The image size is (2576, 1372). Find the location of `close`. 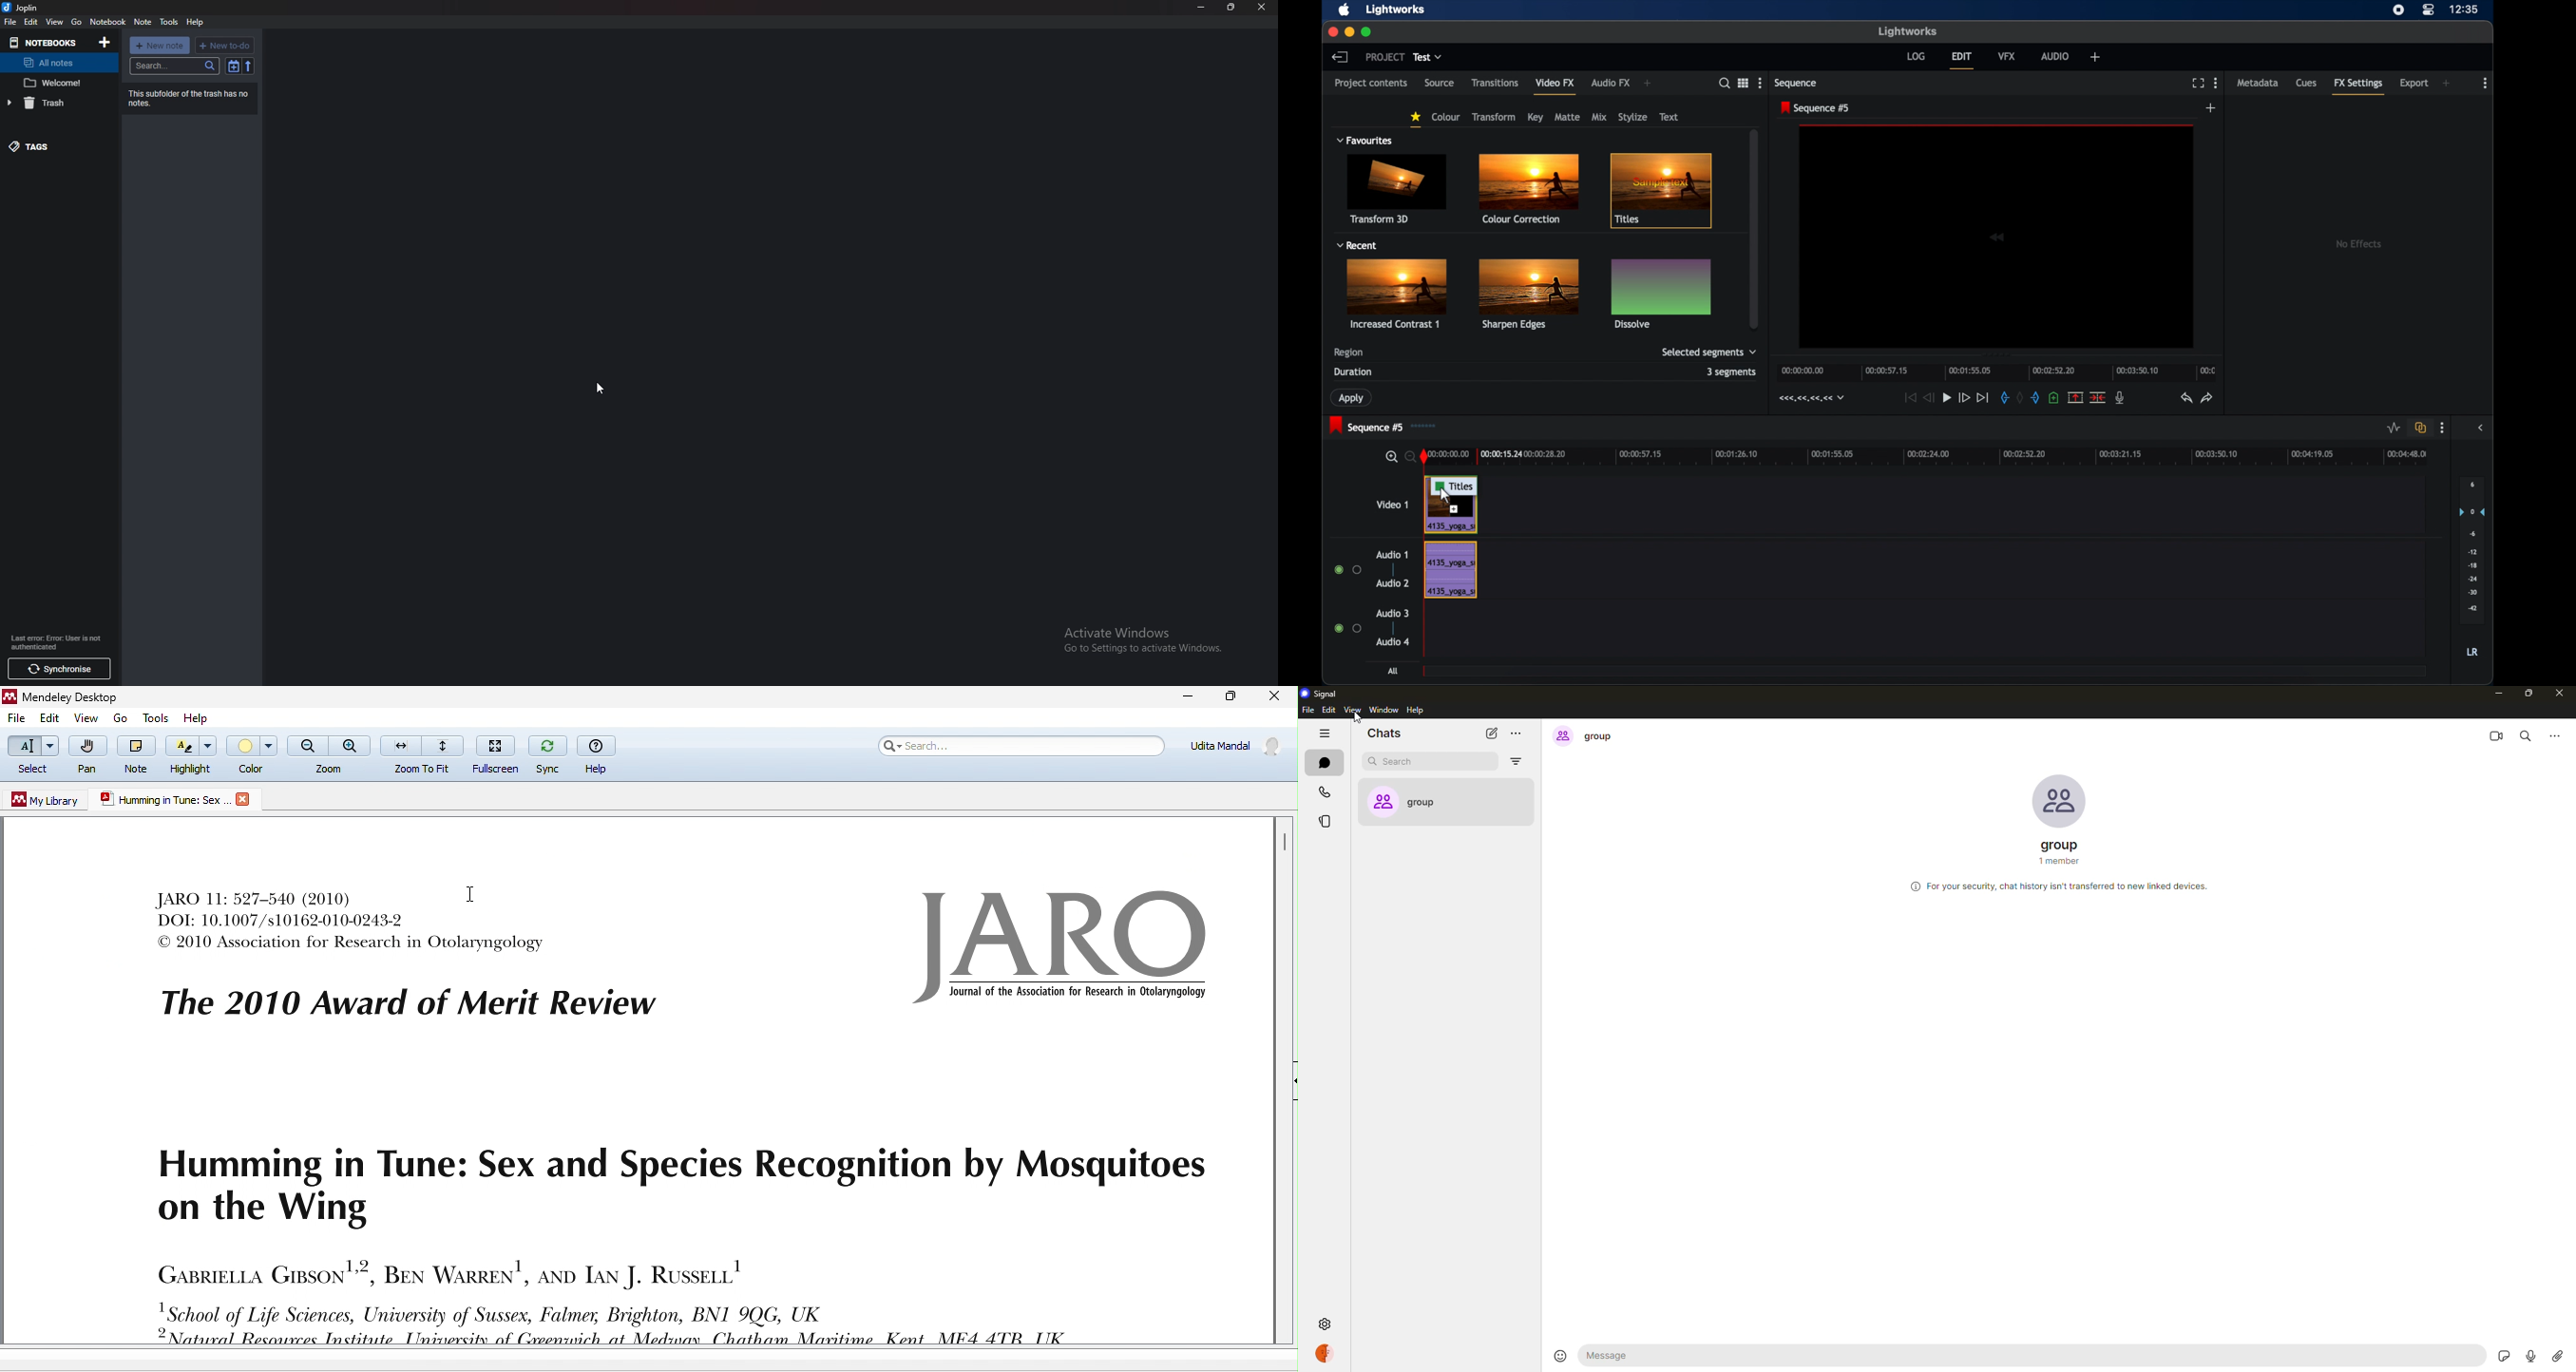

close is located at coordinates (1273, 697).